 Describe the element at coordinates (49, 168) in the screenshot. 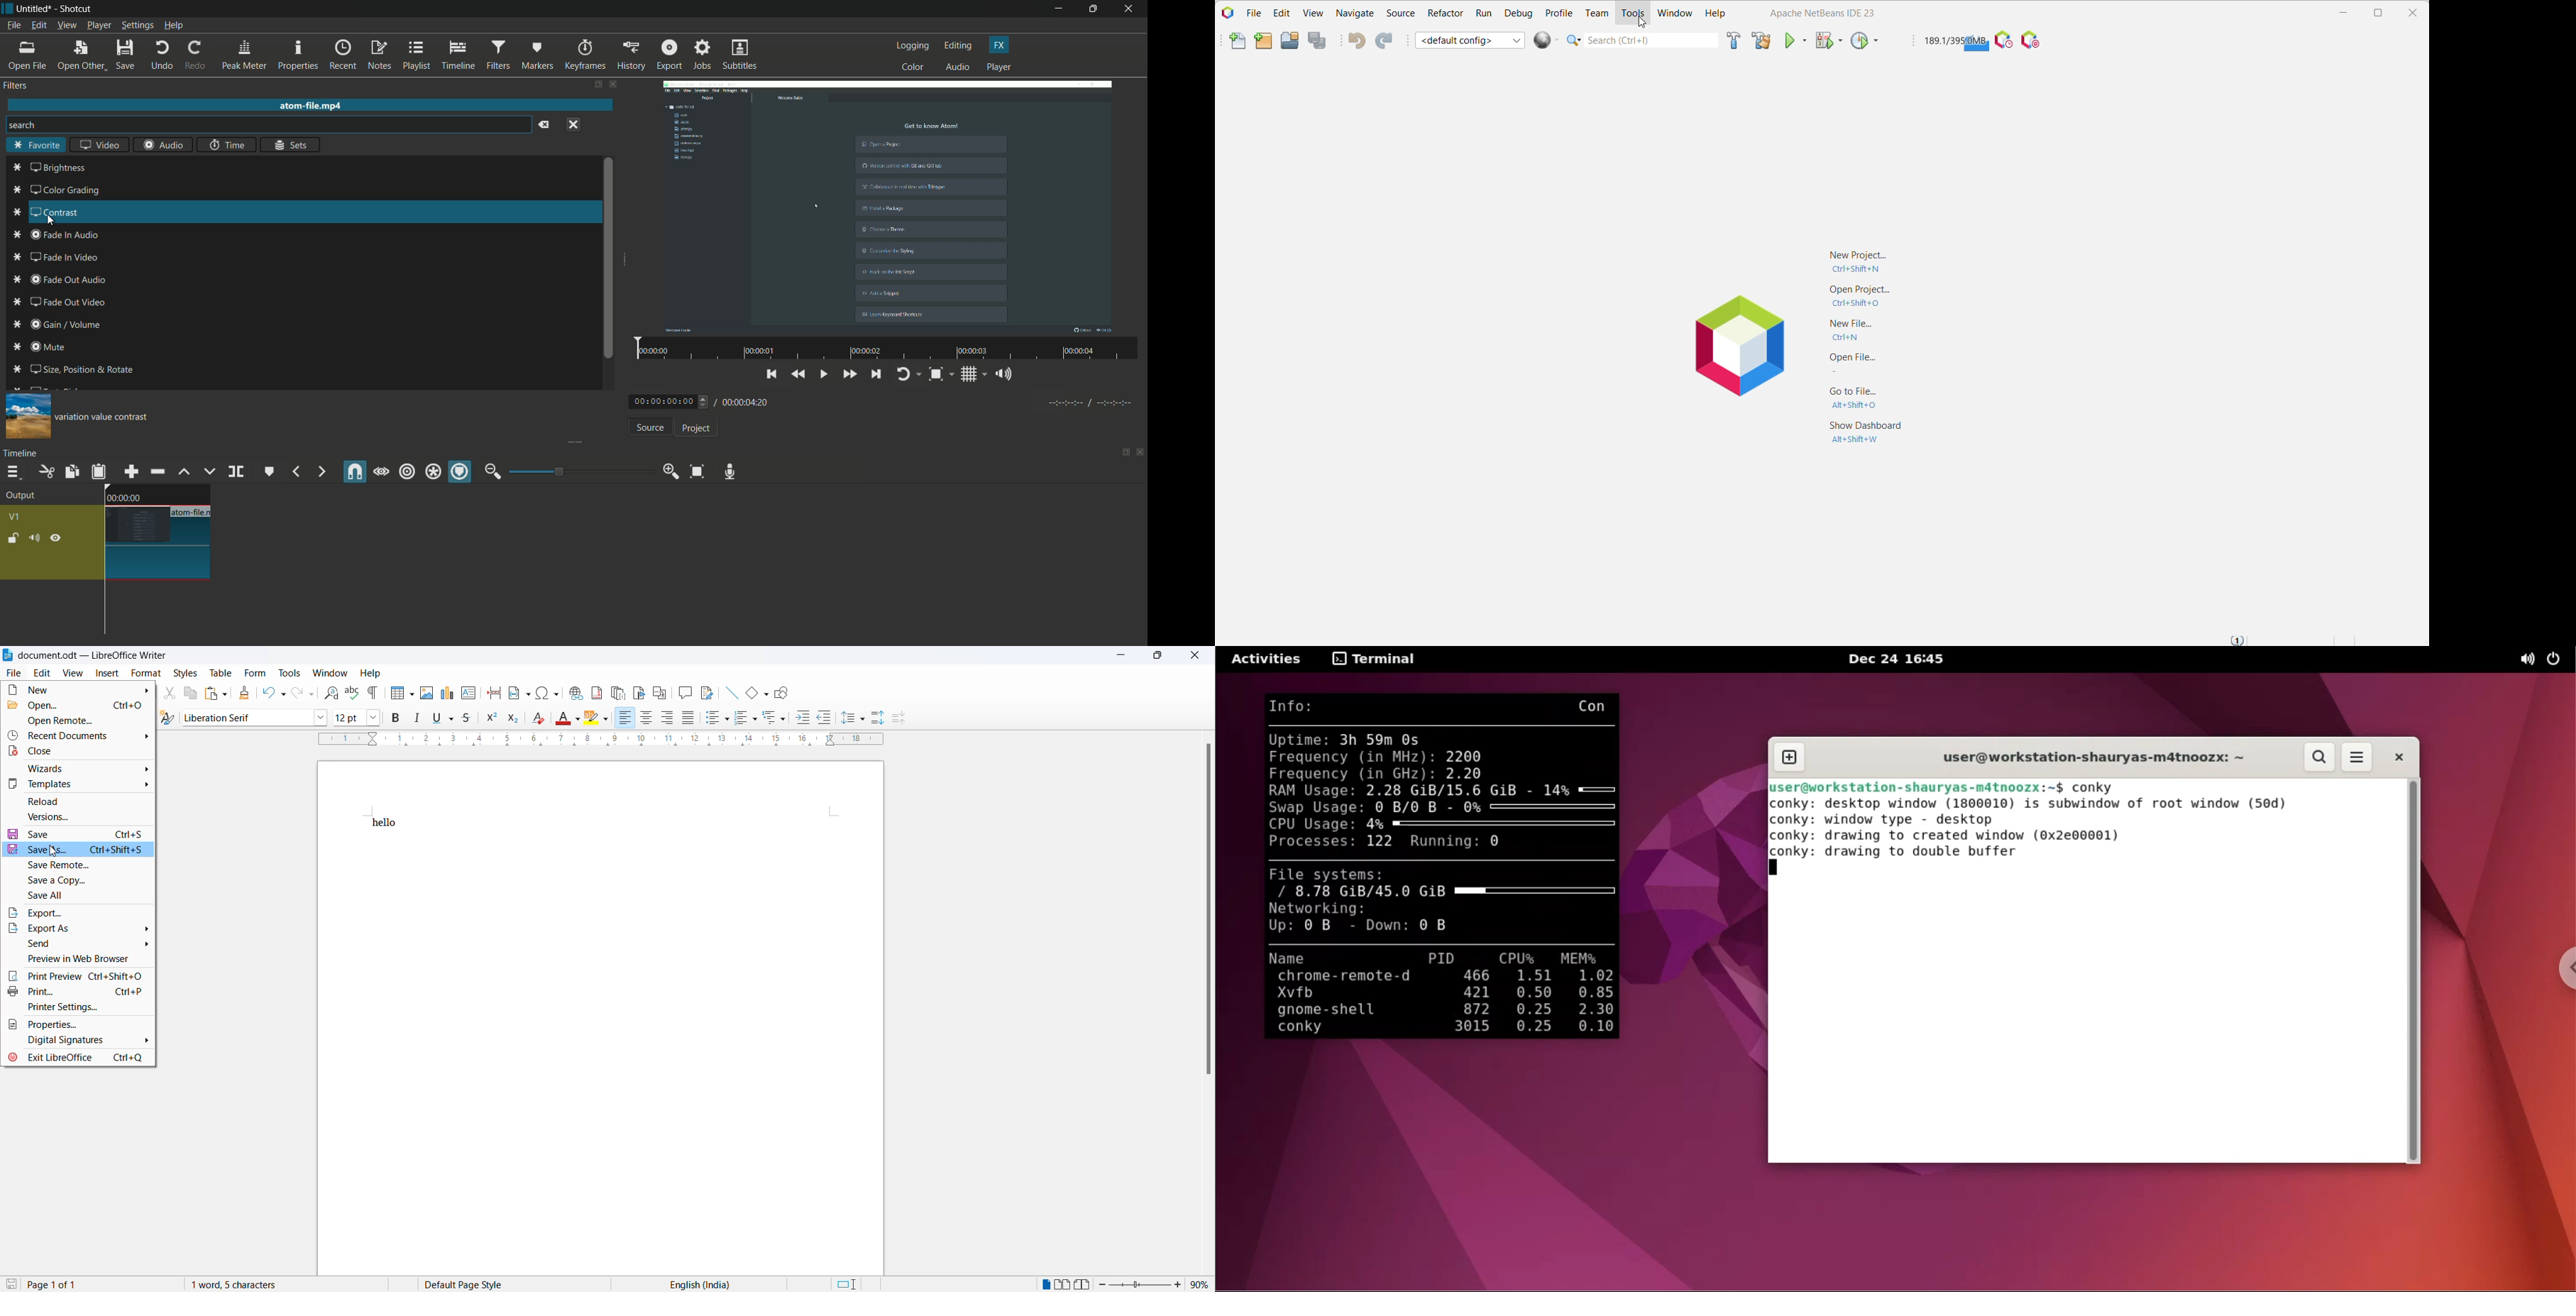

I see `brightness` at that location.